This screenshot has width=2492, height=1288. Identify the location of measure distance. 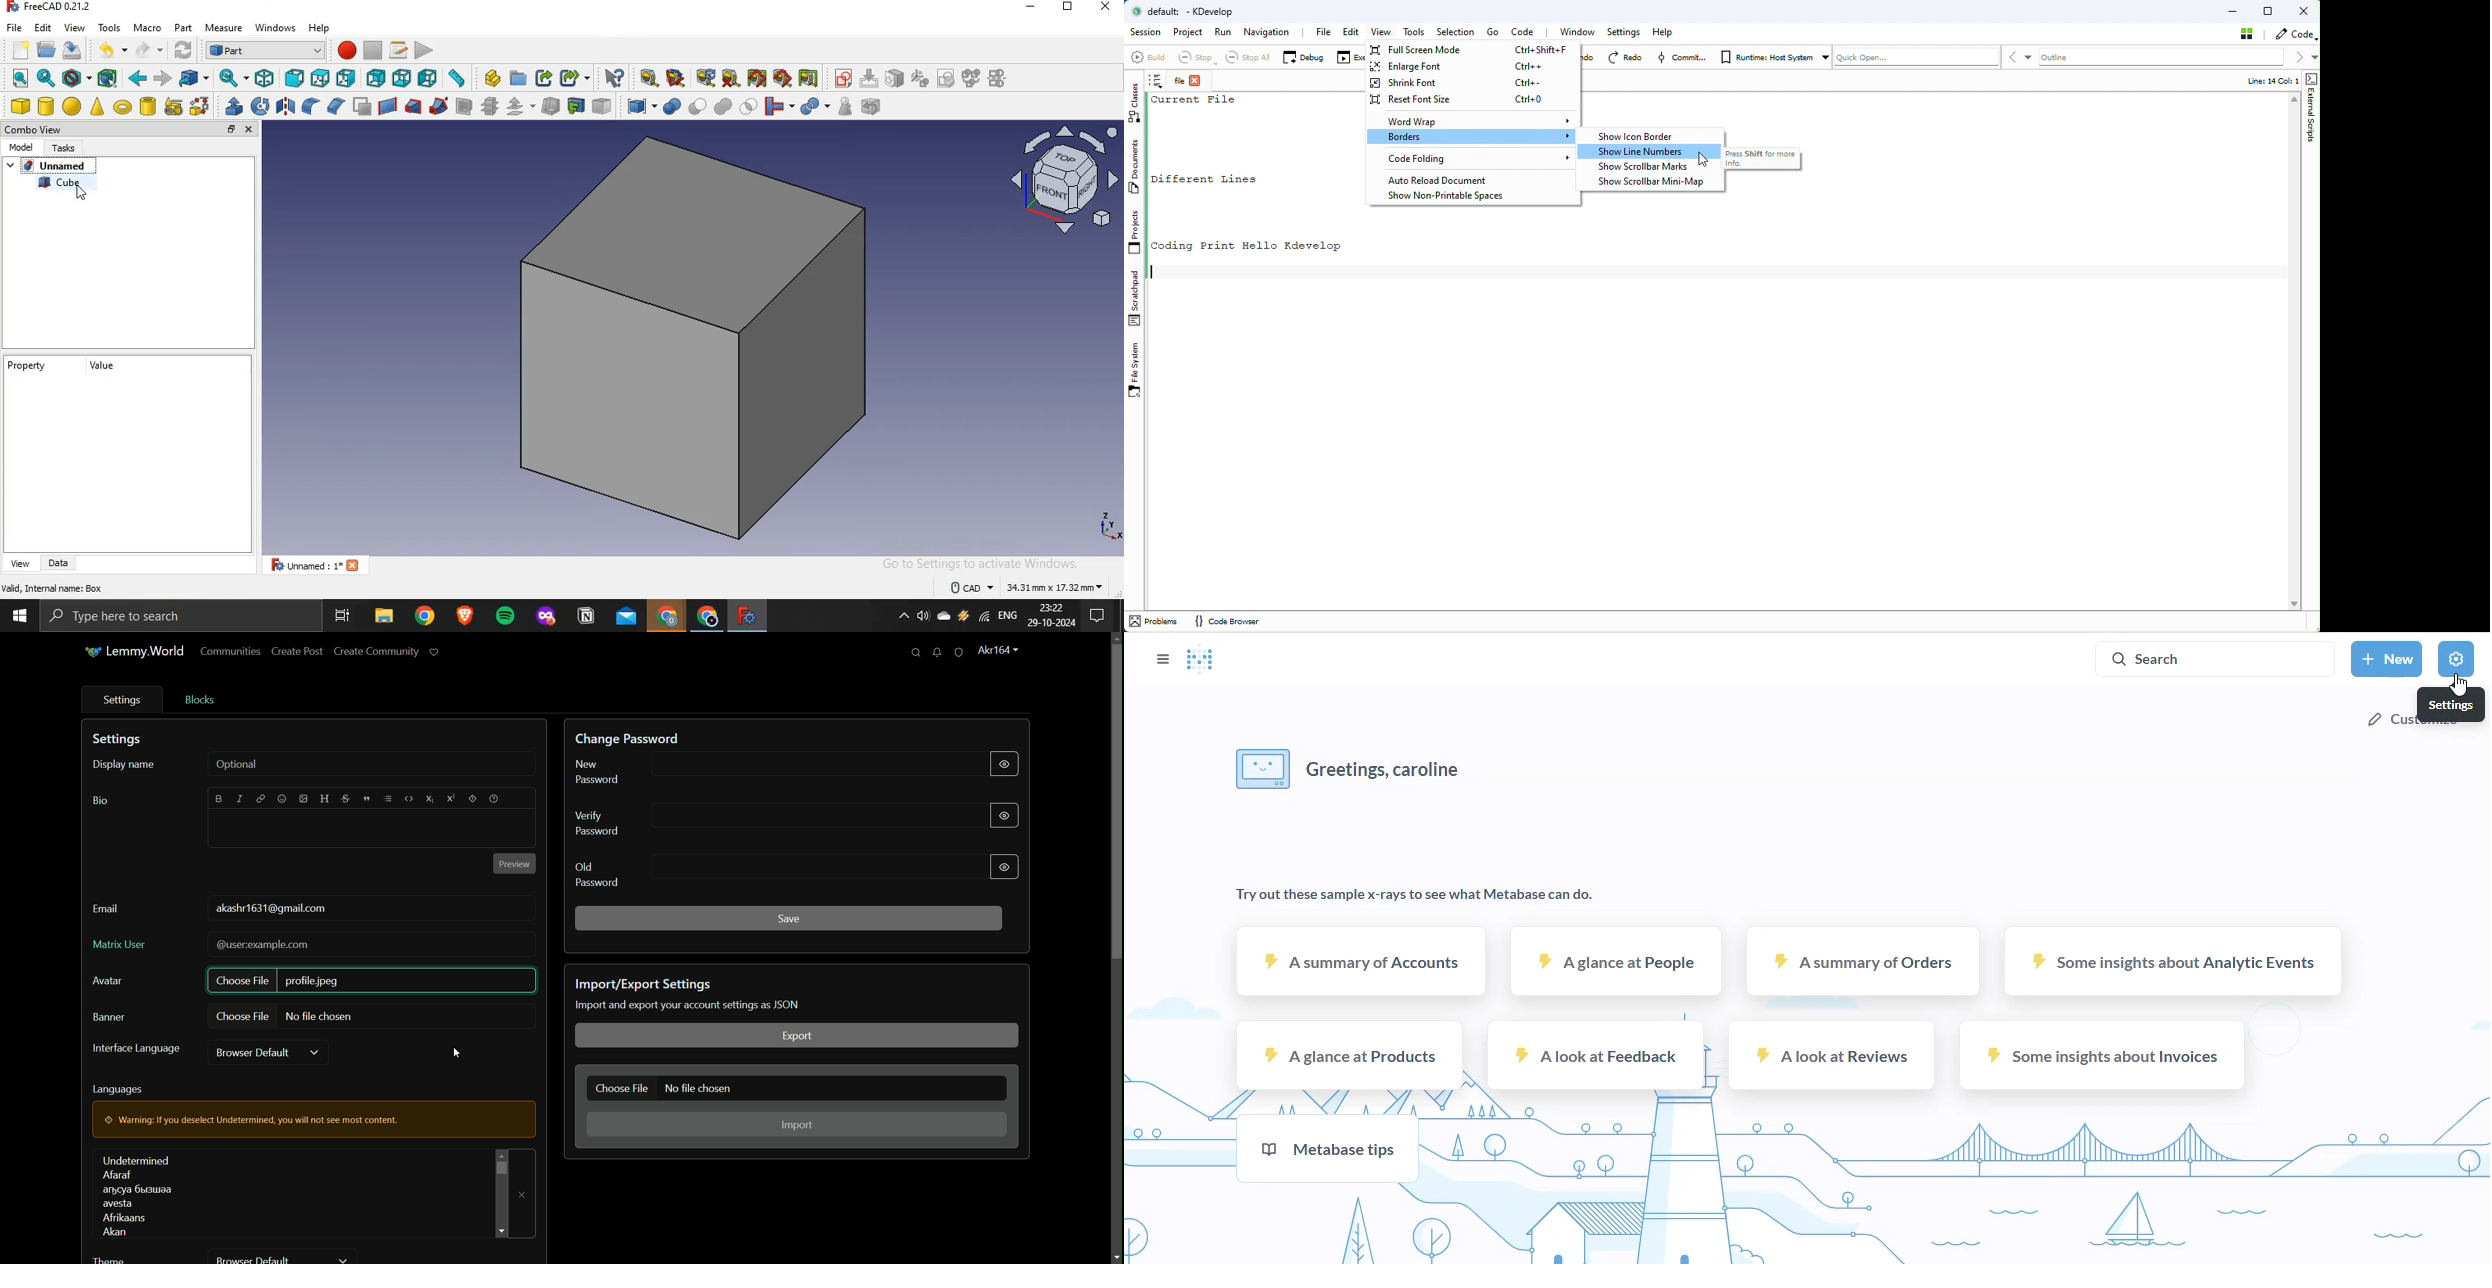
(457, 77).